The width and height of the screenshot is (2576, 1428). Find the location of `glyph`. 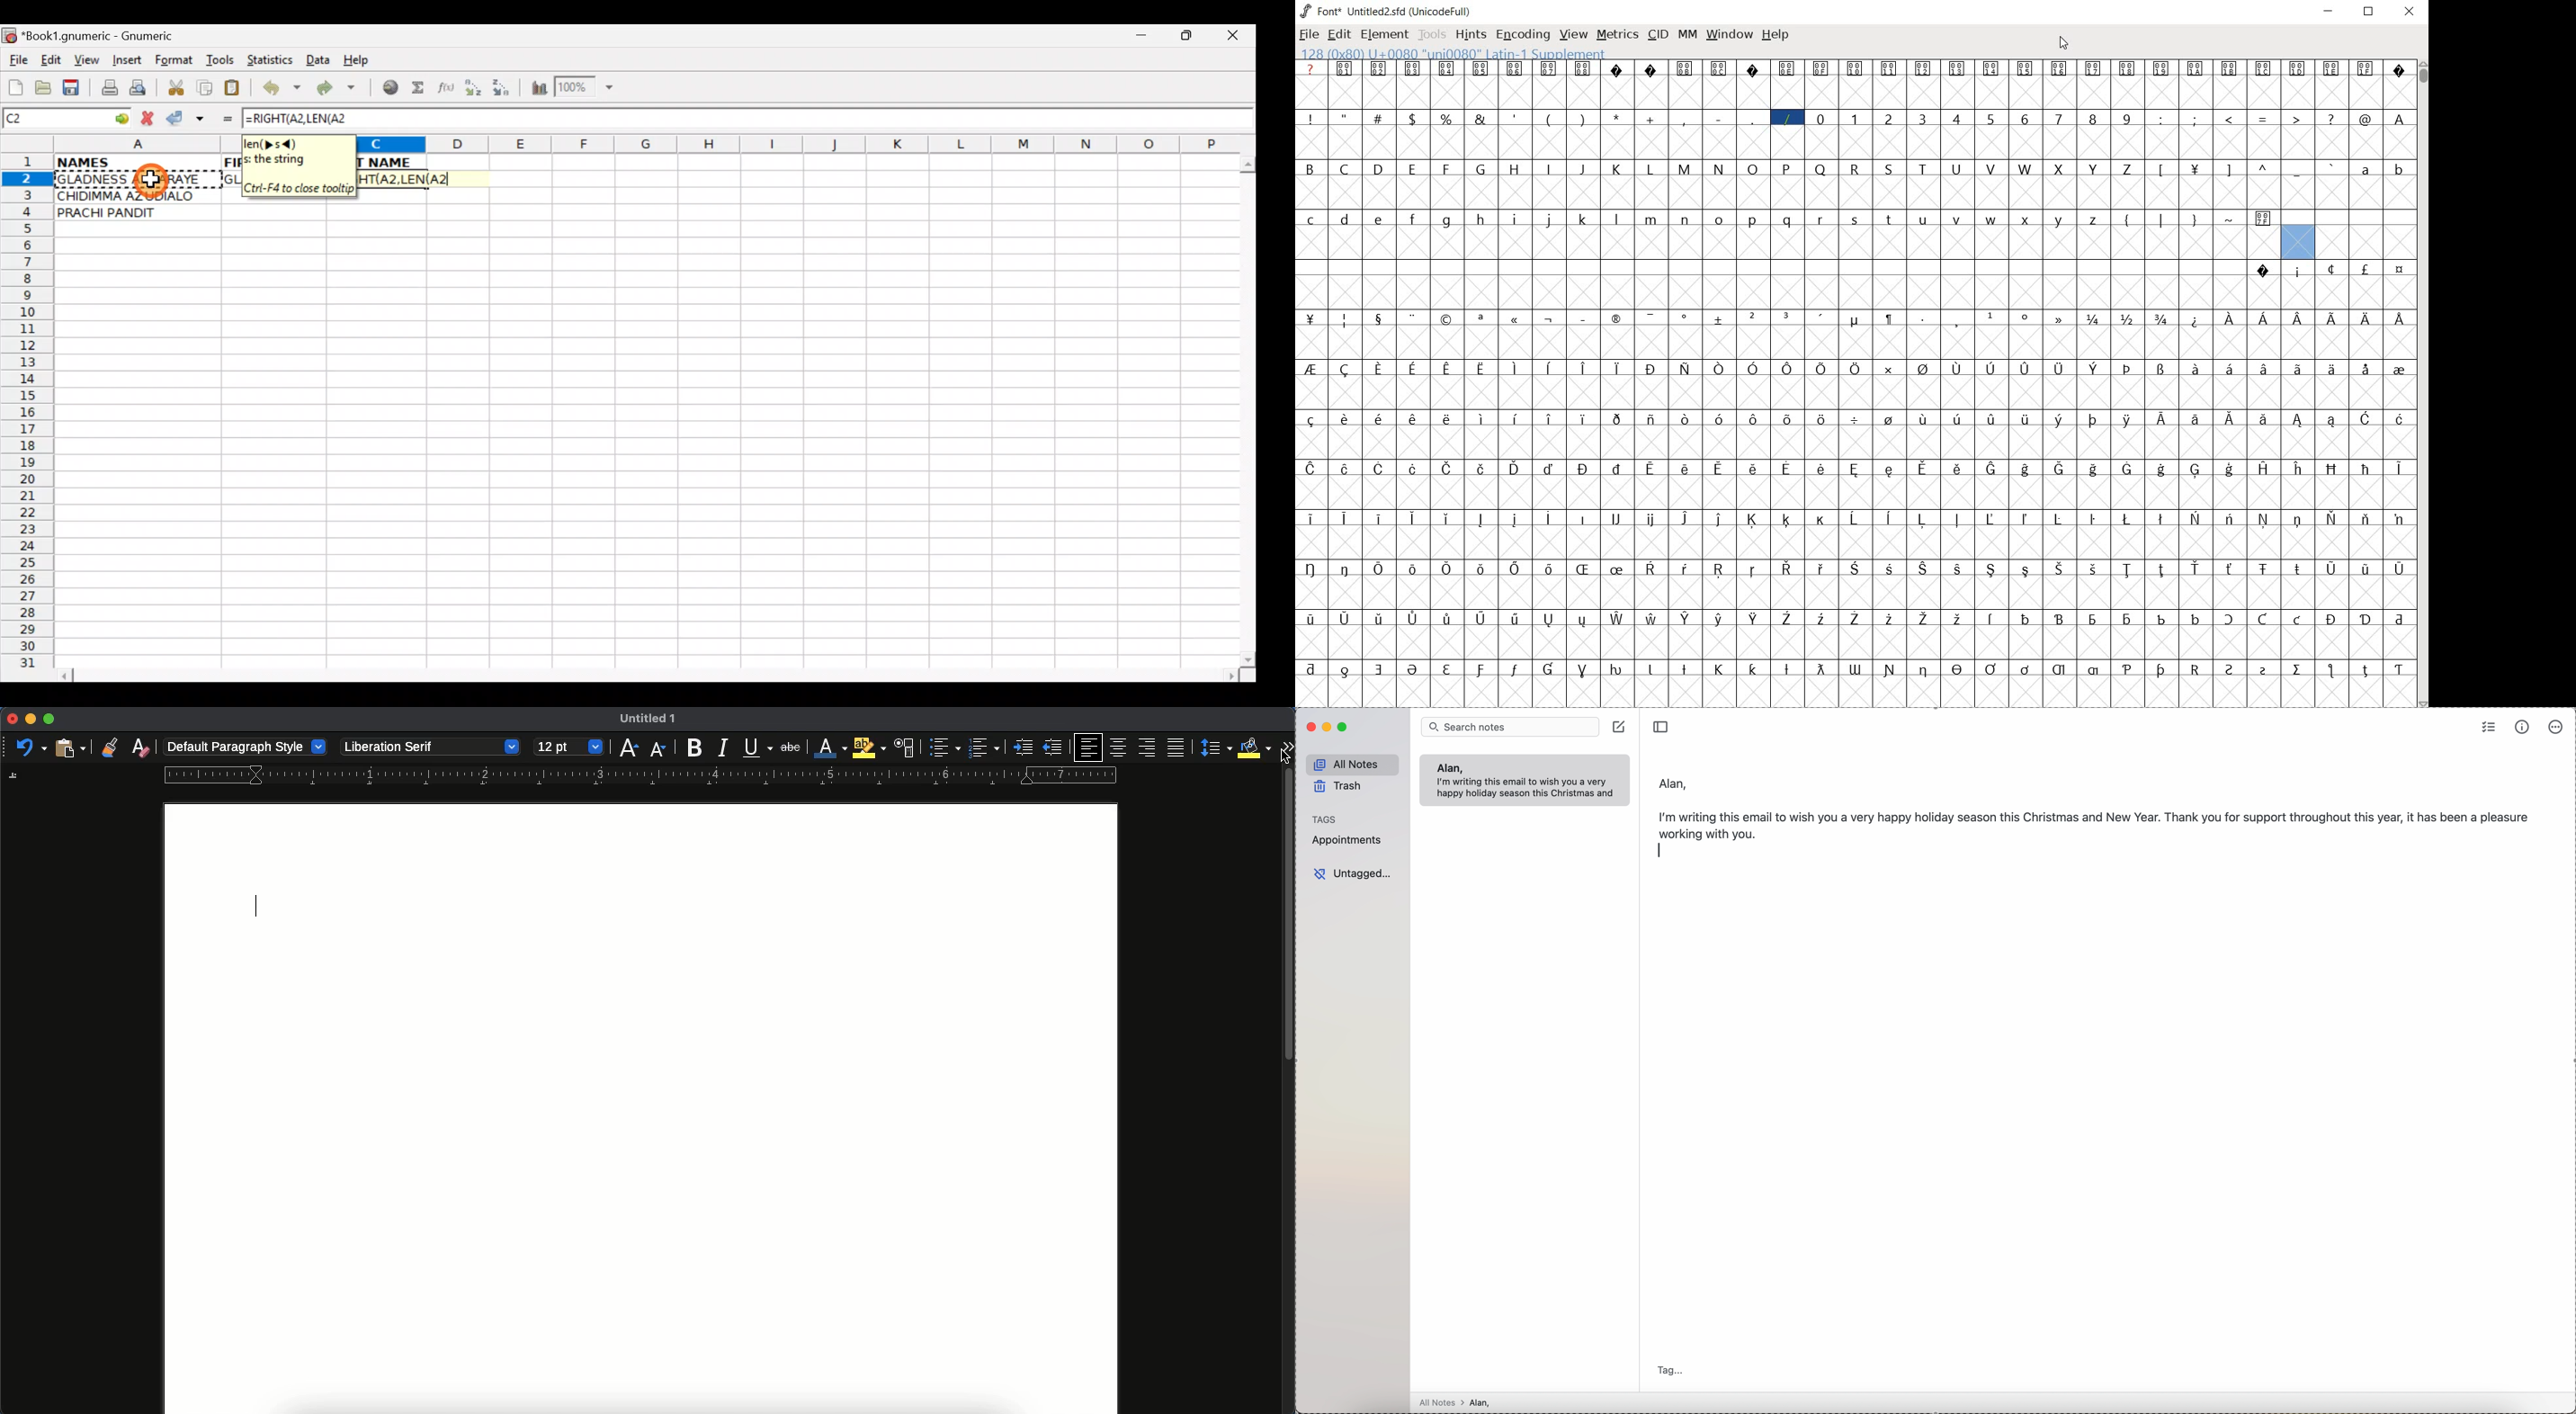

glyph is located at coordinates (1649, 369).